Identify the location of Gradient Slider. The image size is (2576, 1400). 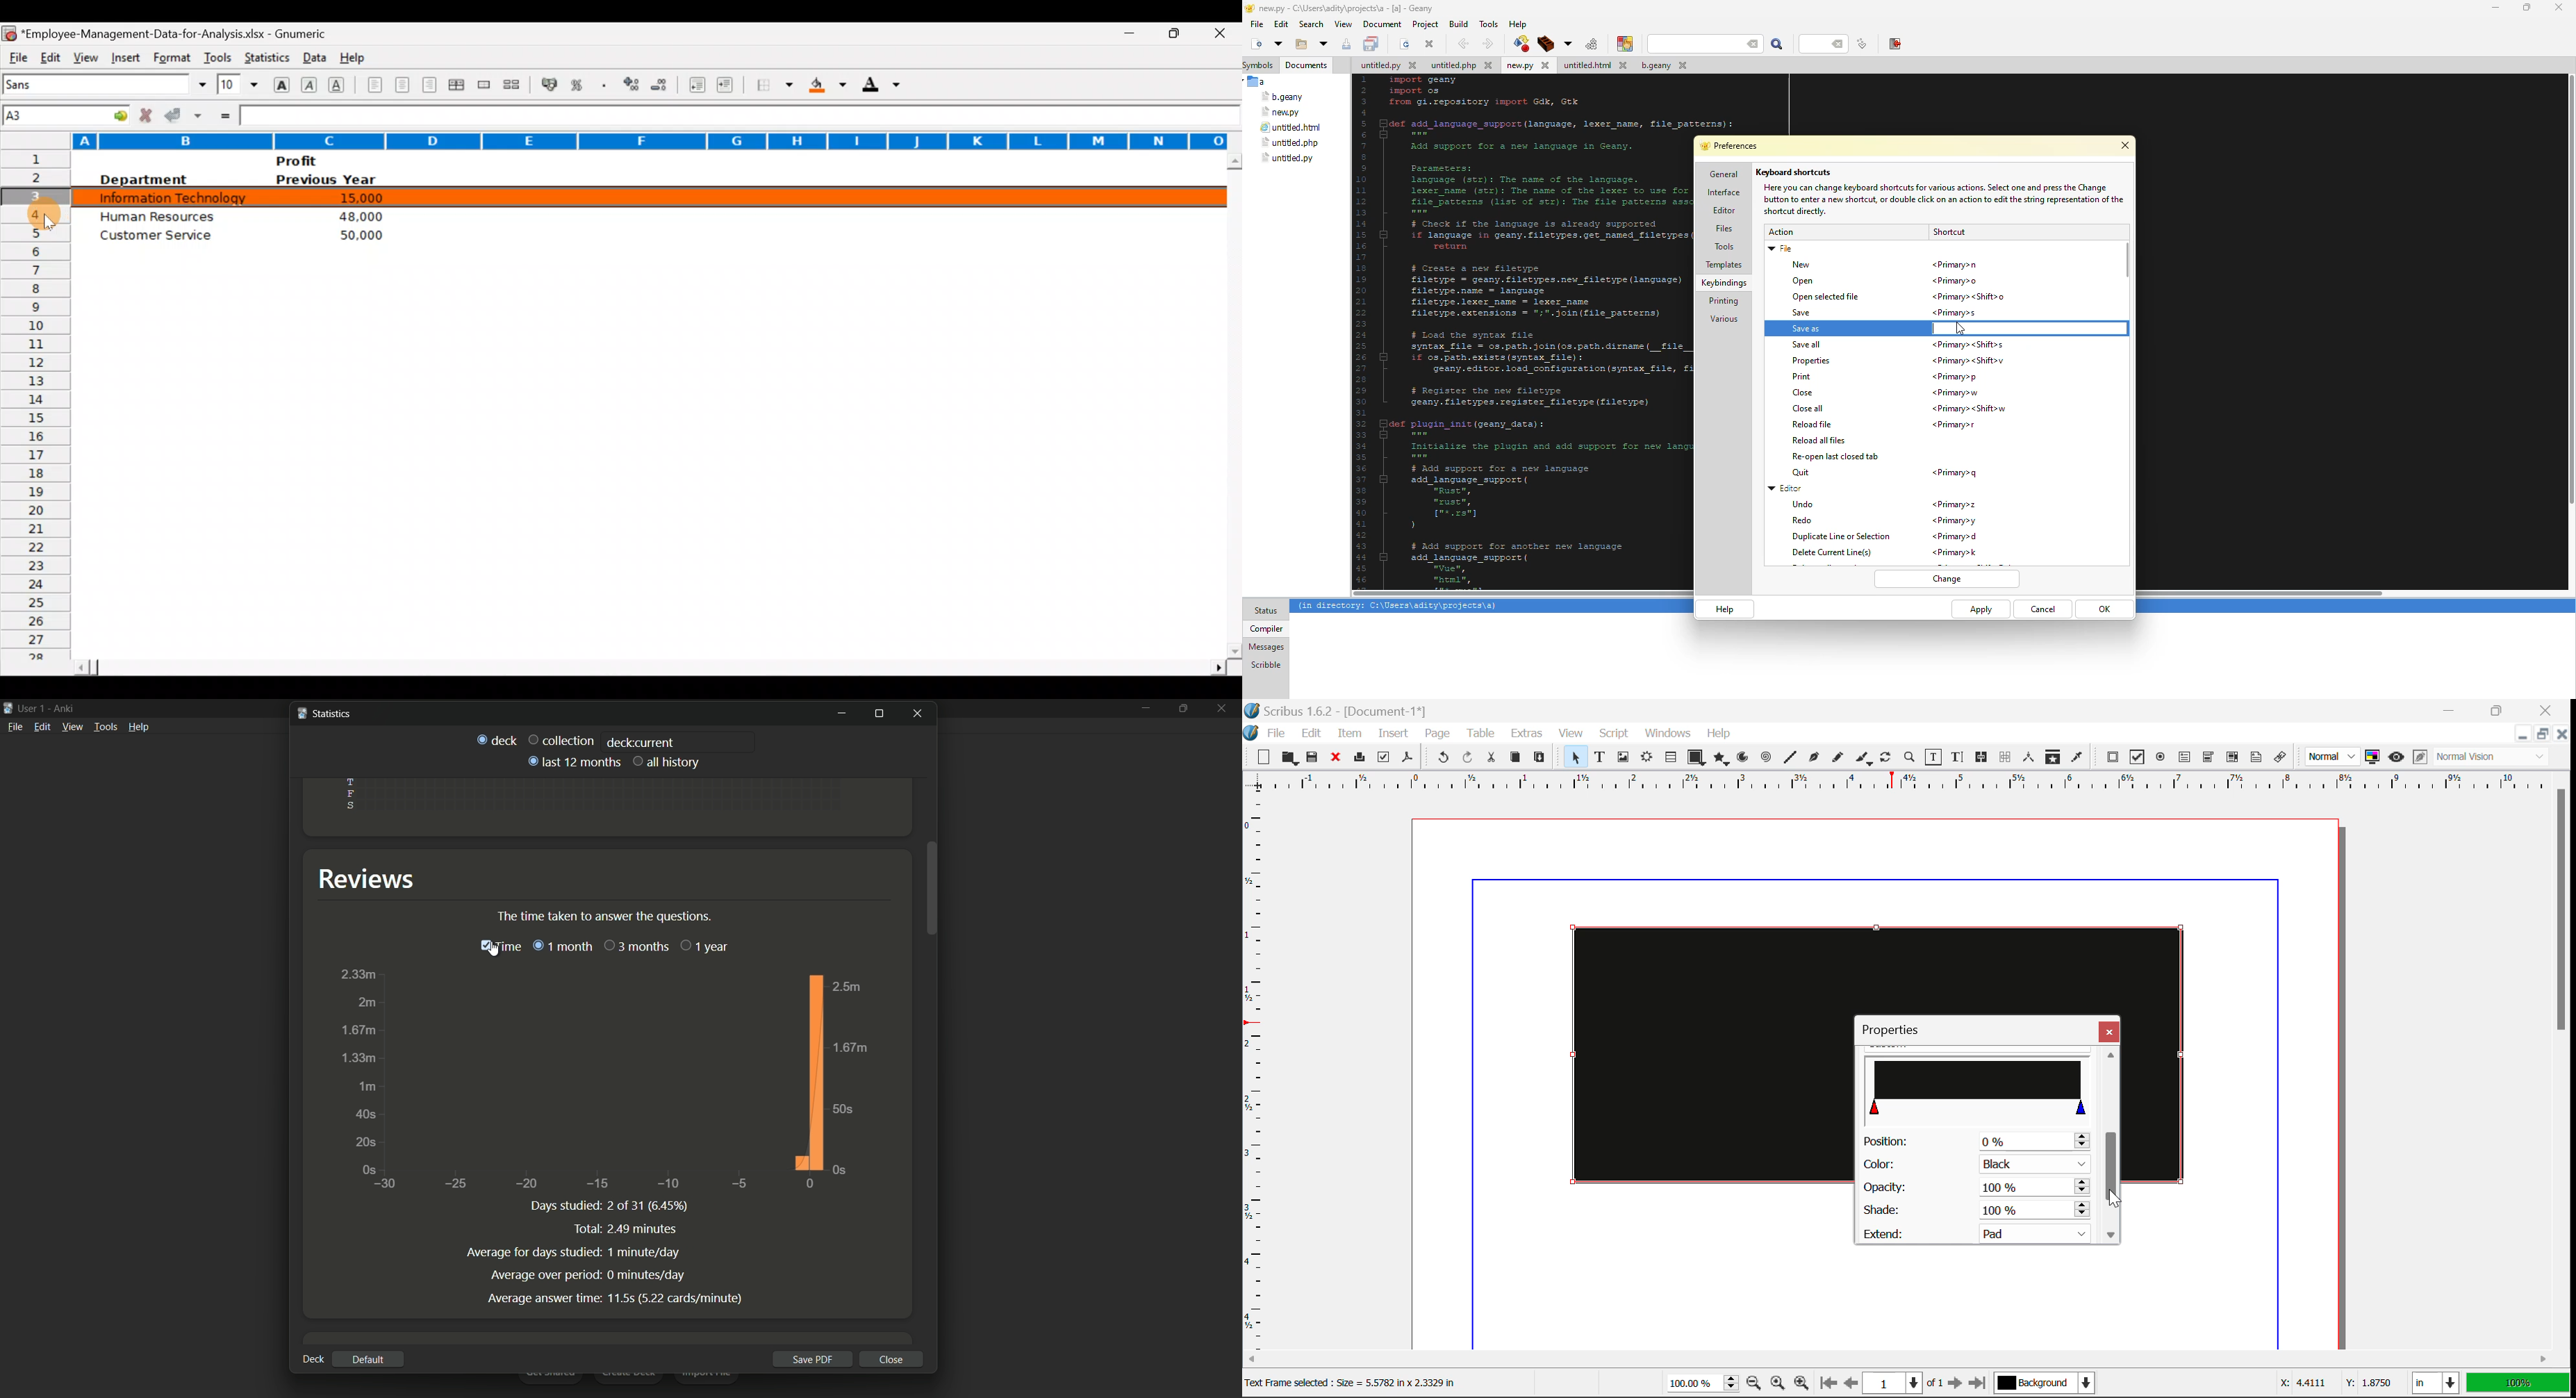
(1980, 1086).